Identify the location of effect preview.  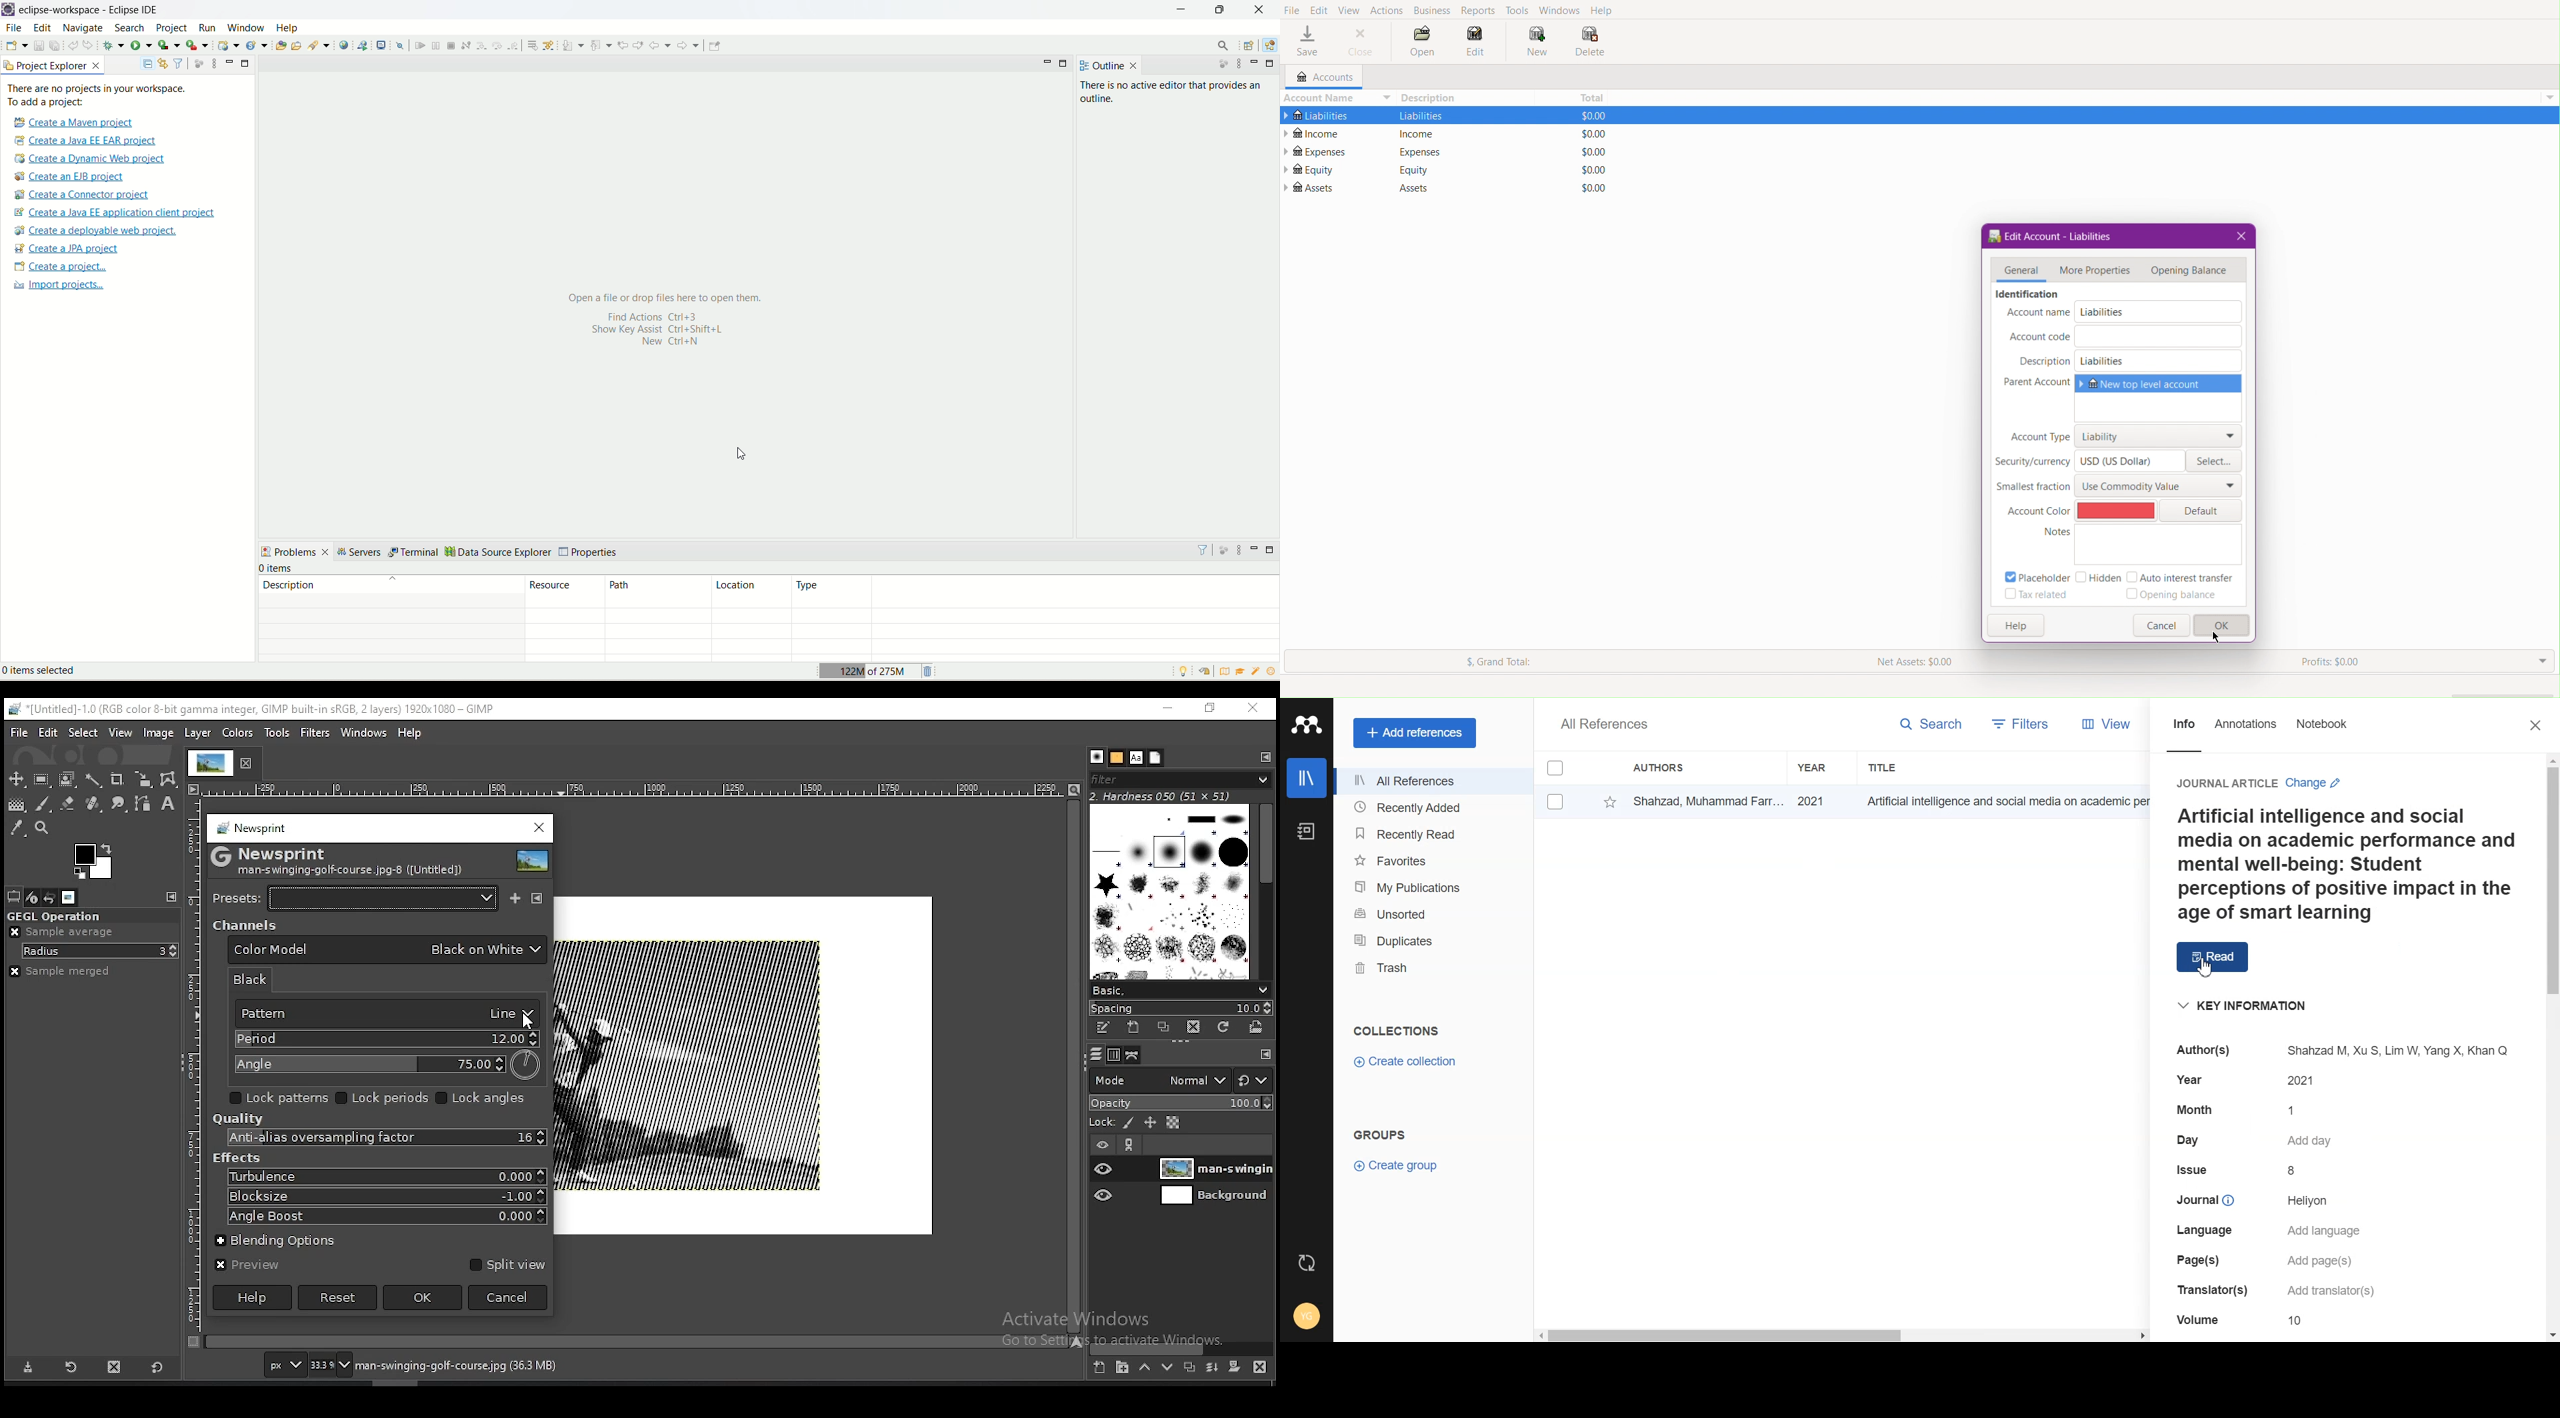
(535, 863).